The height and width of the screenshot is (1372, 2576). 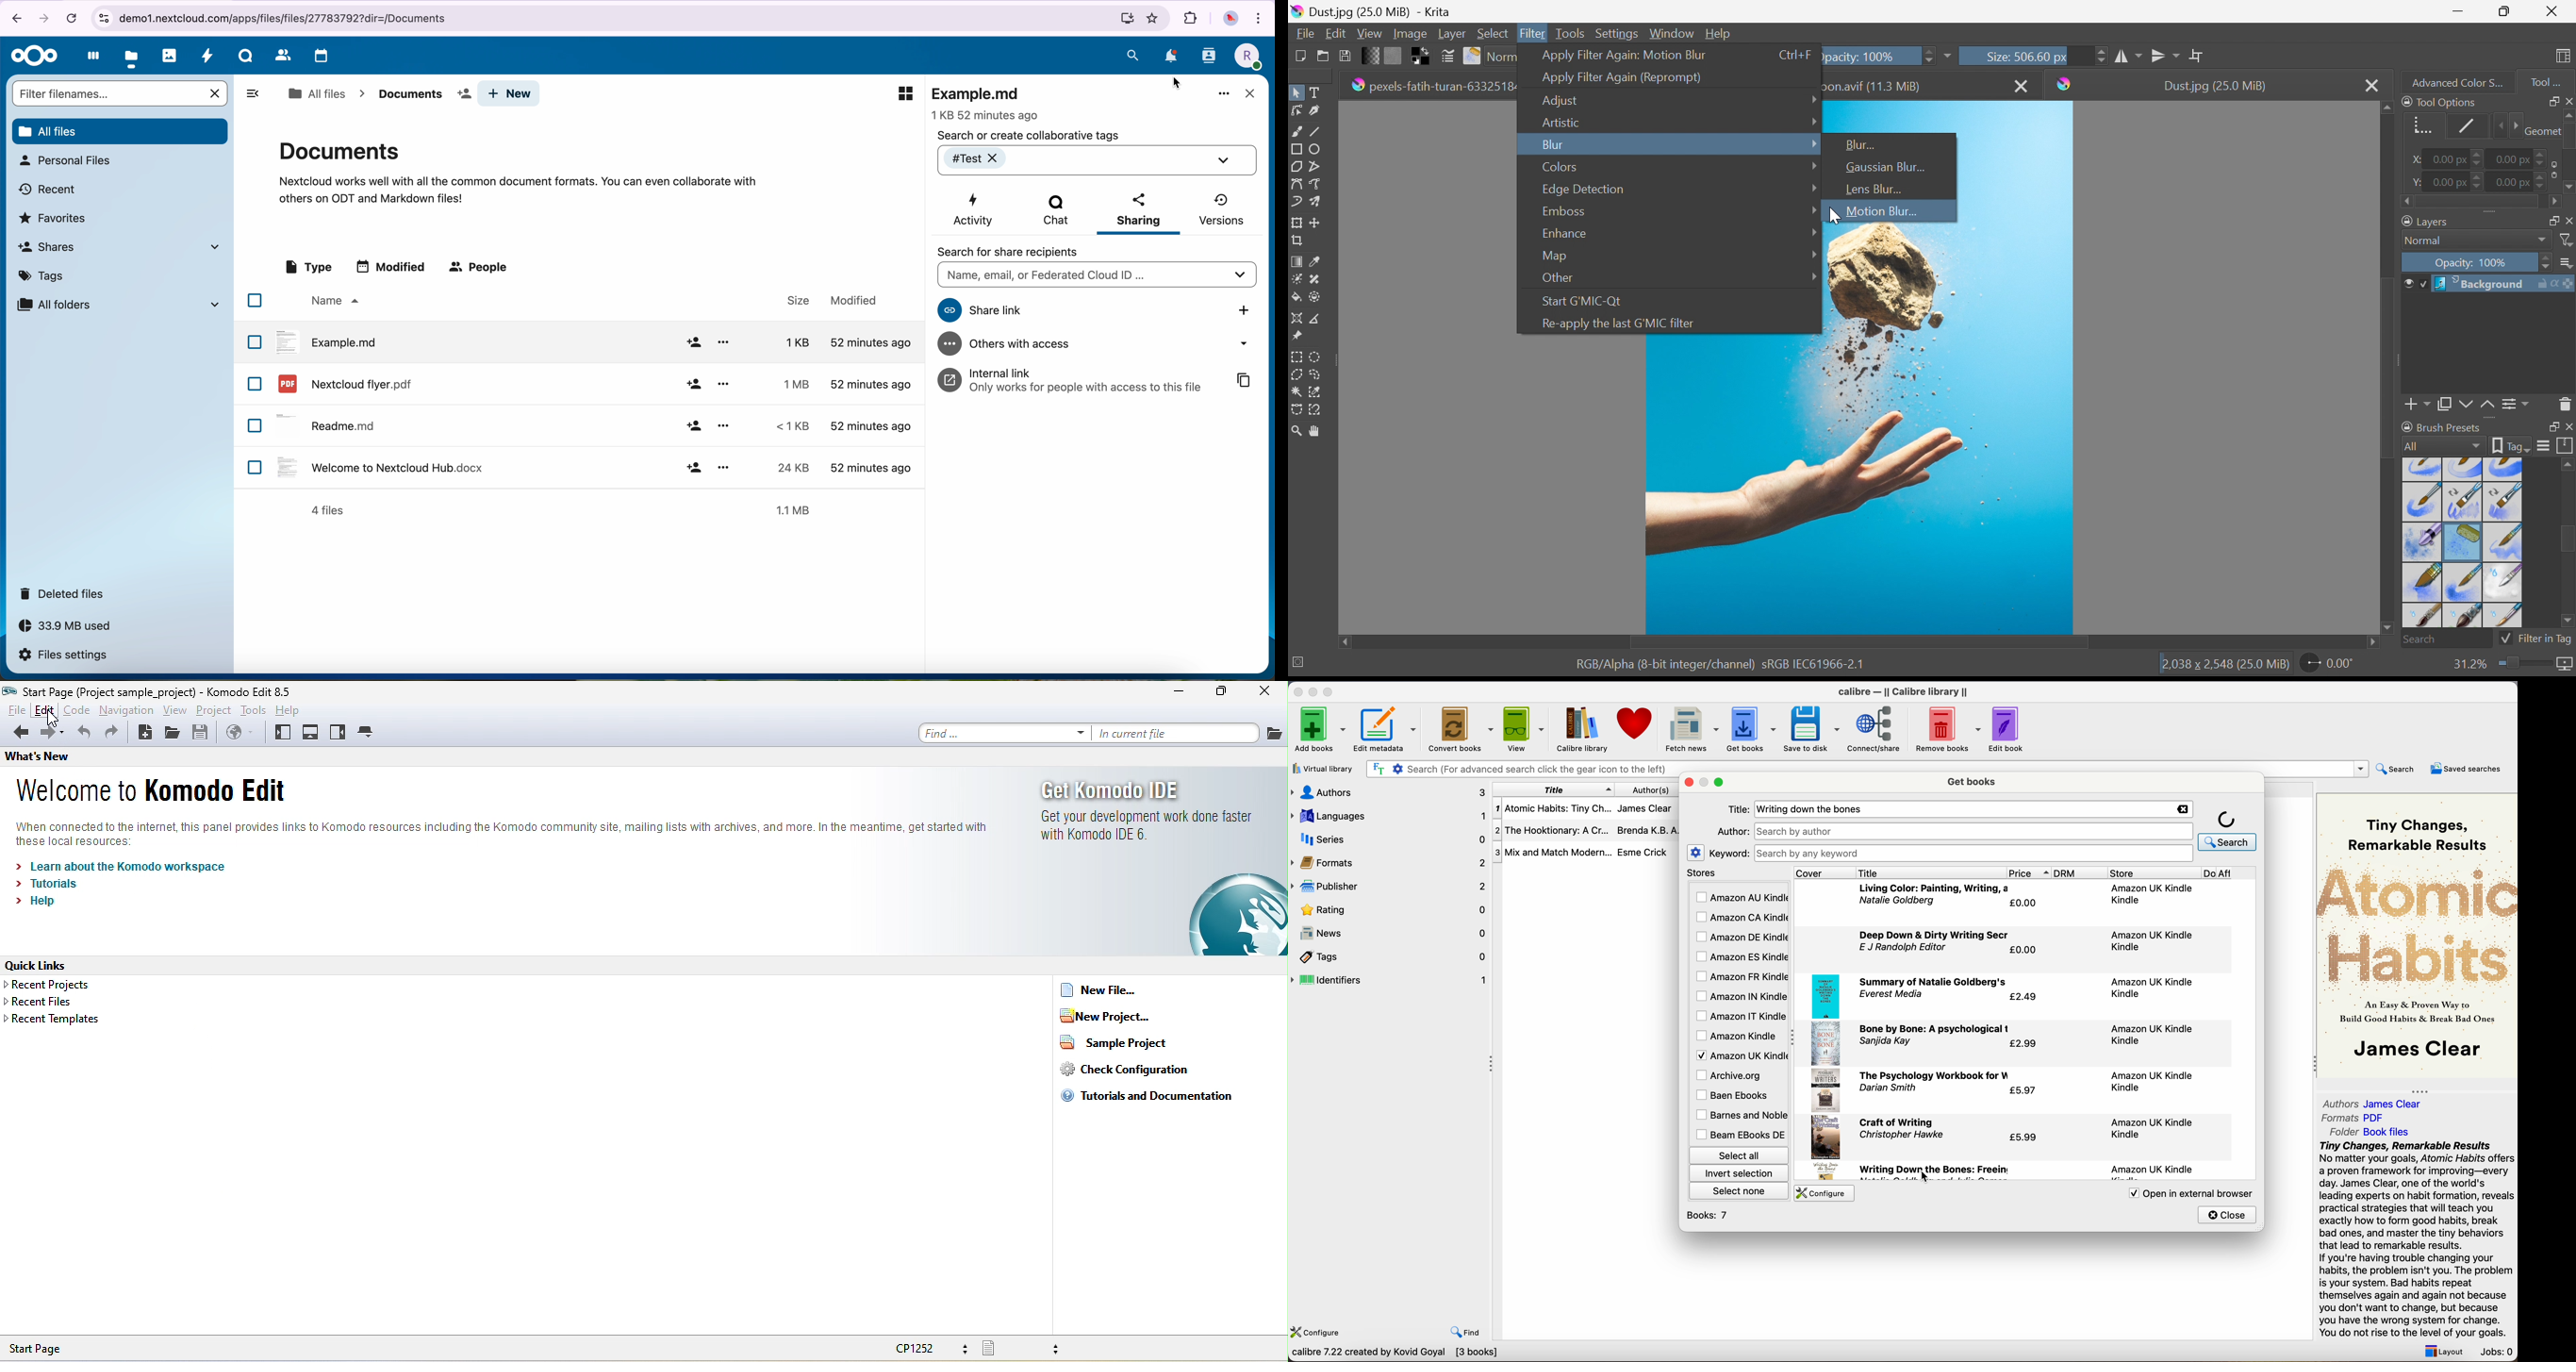 What do you see at coordinates (74, 629) in the screenshot?
I see `33.9 MB used` at bounding box center [74, 629].